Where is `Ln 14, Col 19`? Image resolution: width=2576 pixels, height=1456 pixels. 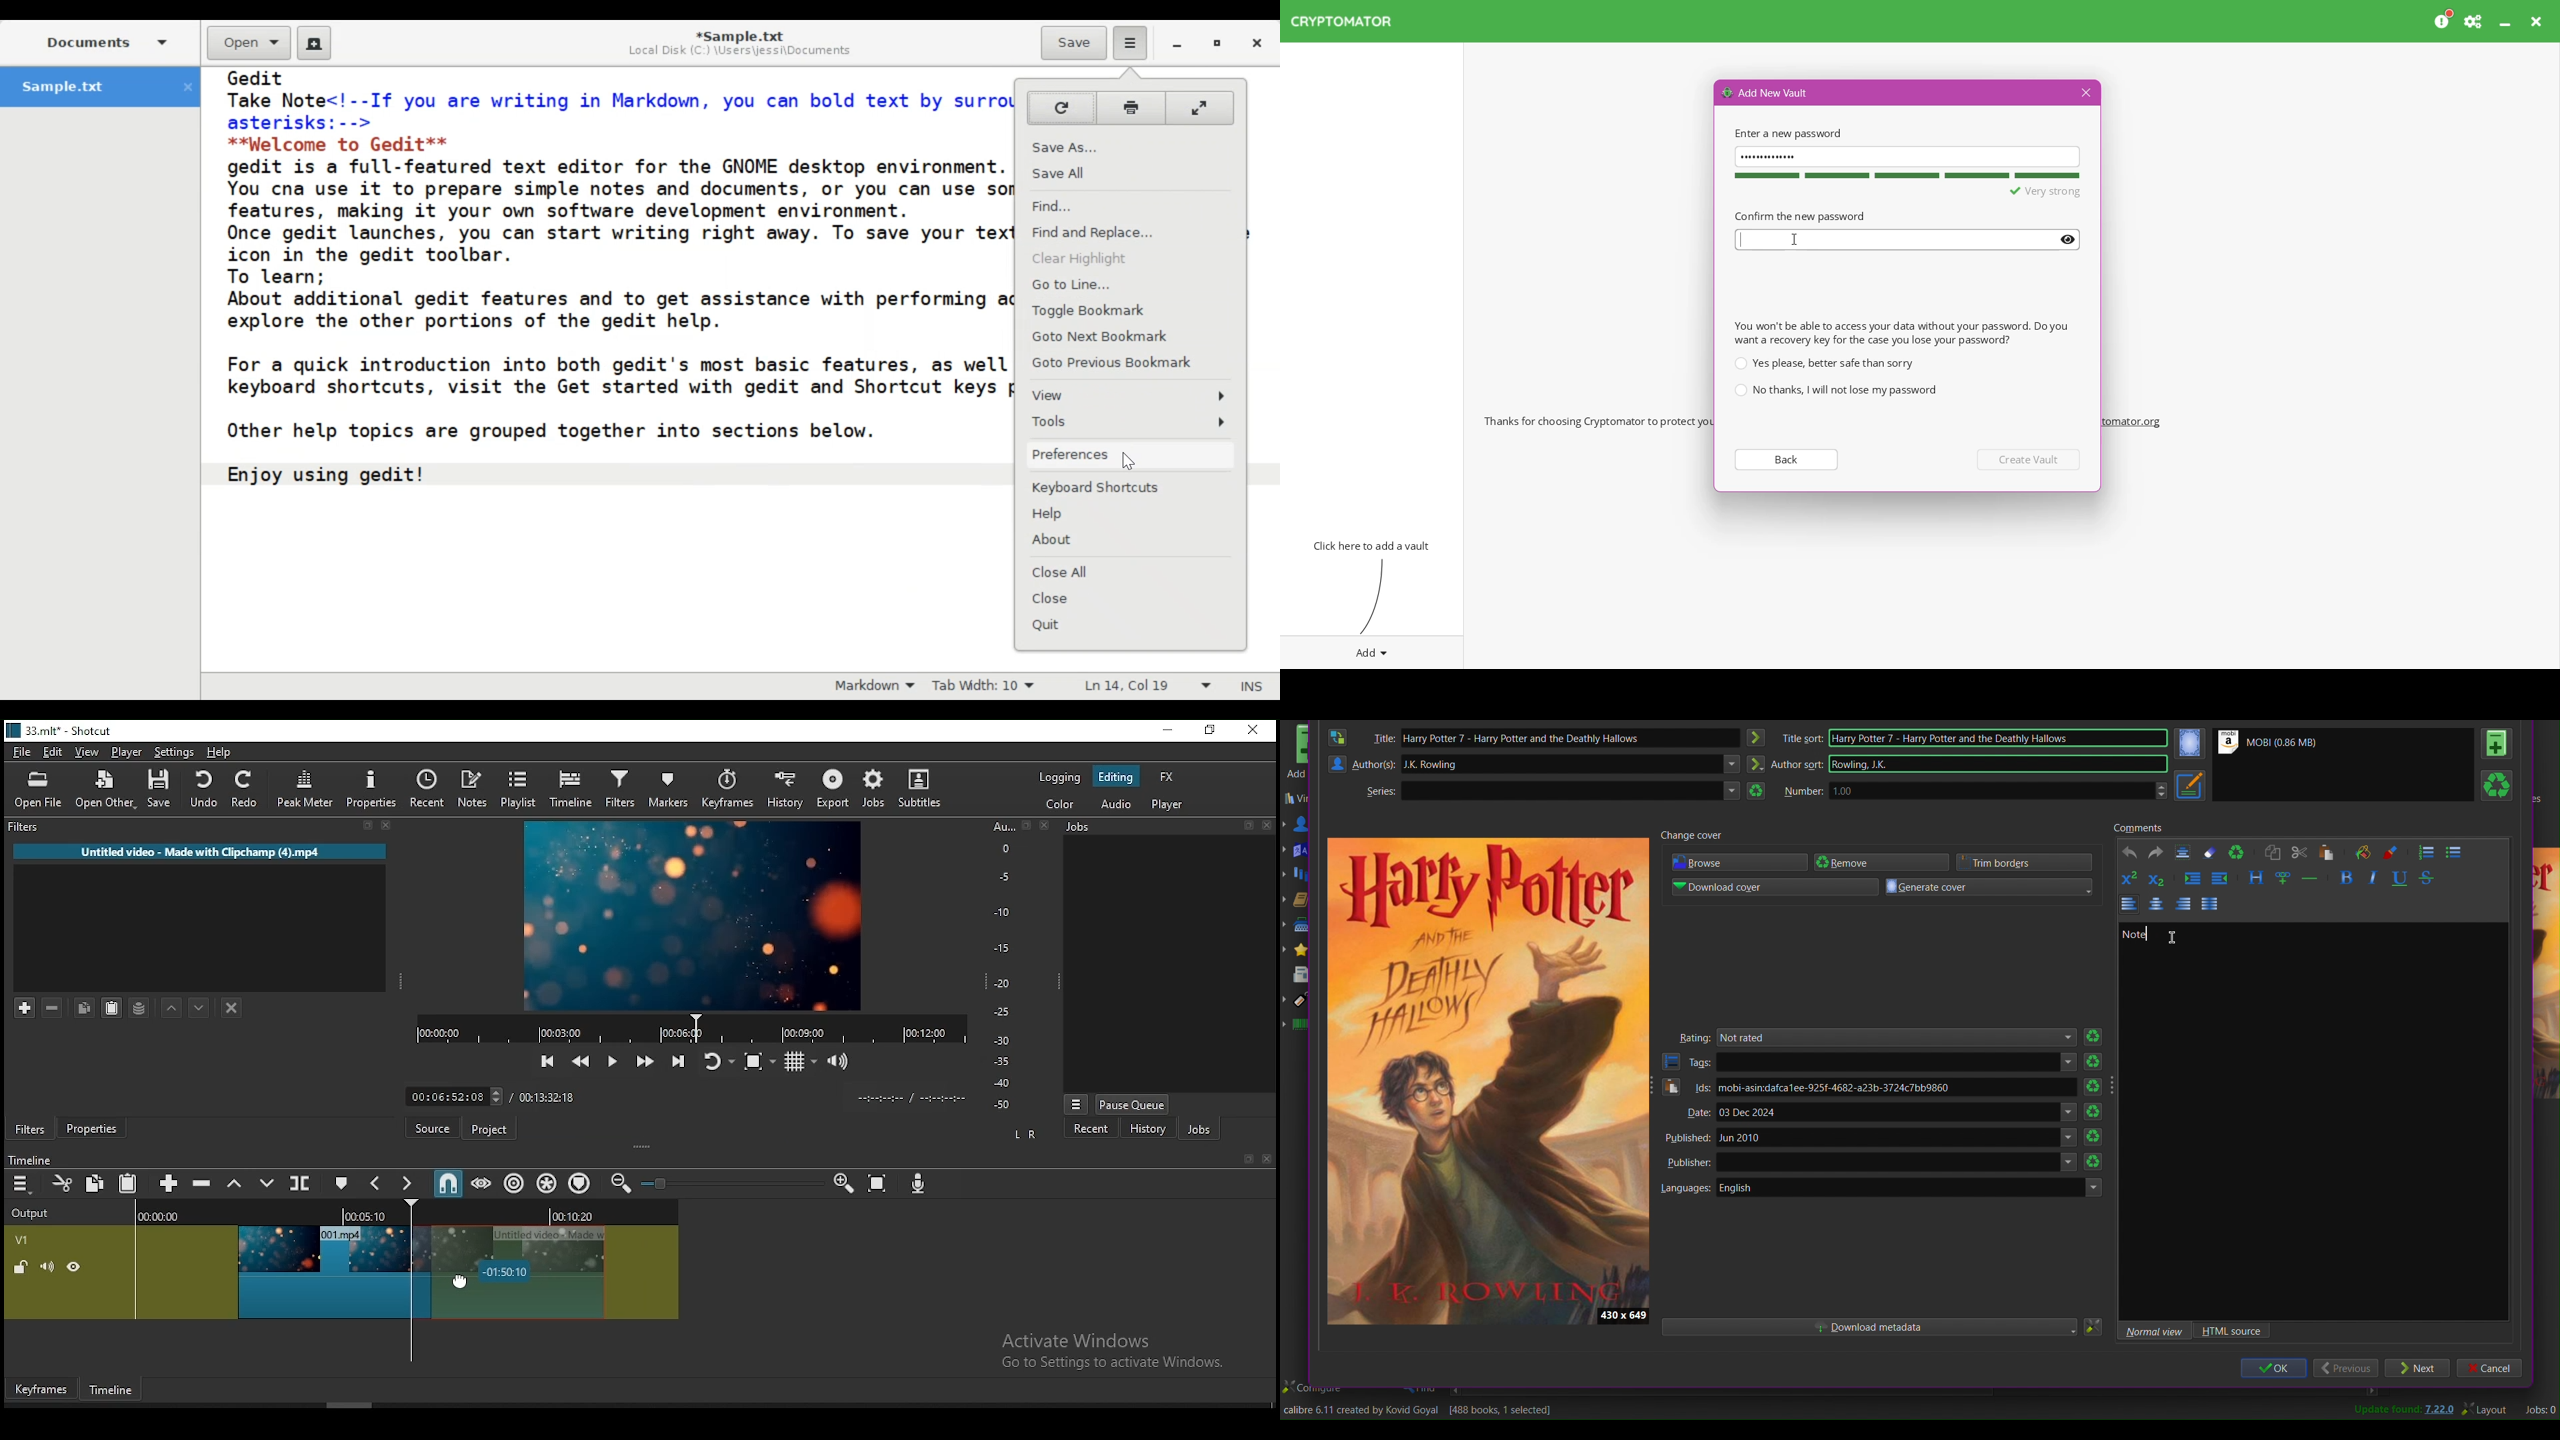 Ln 14, Col 19 is located at coordinates (1145, 685).